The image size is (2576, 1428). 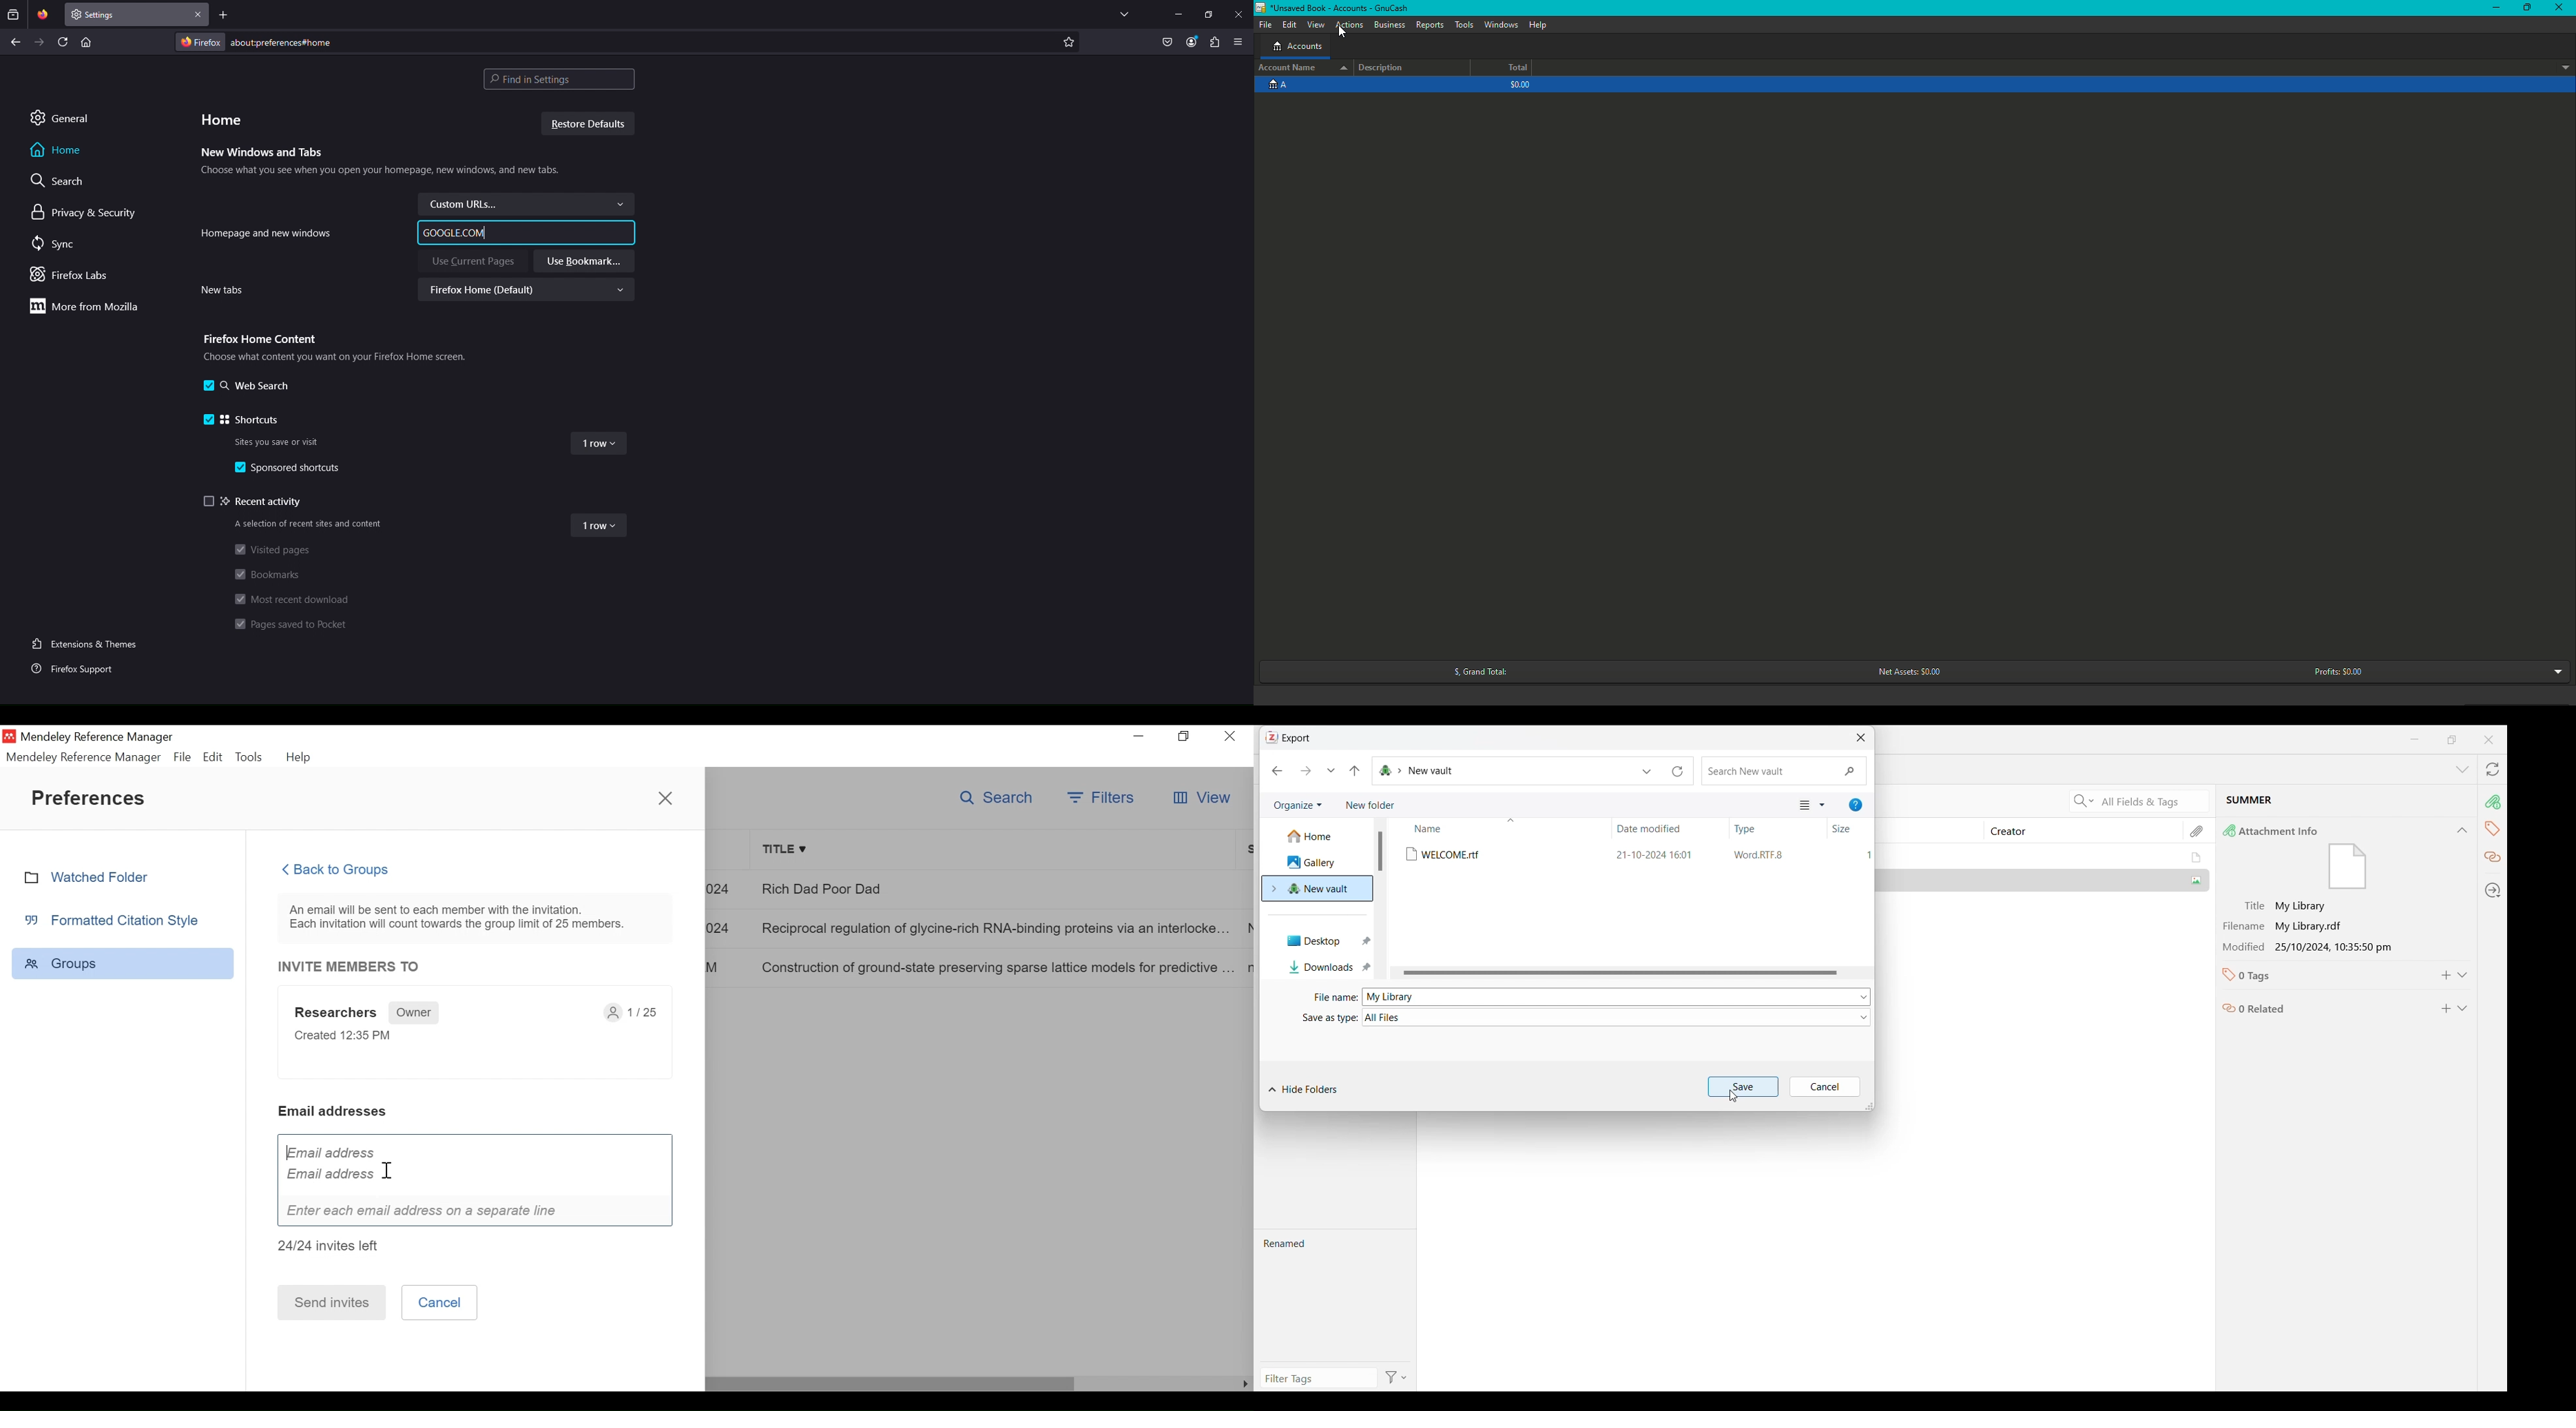 I want to click on Bookmarks, so click(x=268, y=575).